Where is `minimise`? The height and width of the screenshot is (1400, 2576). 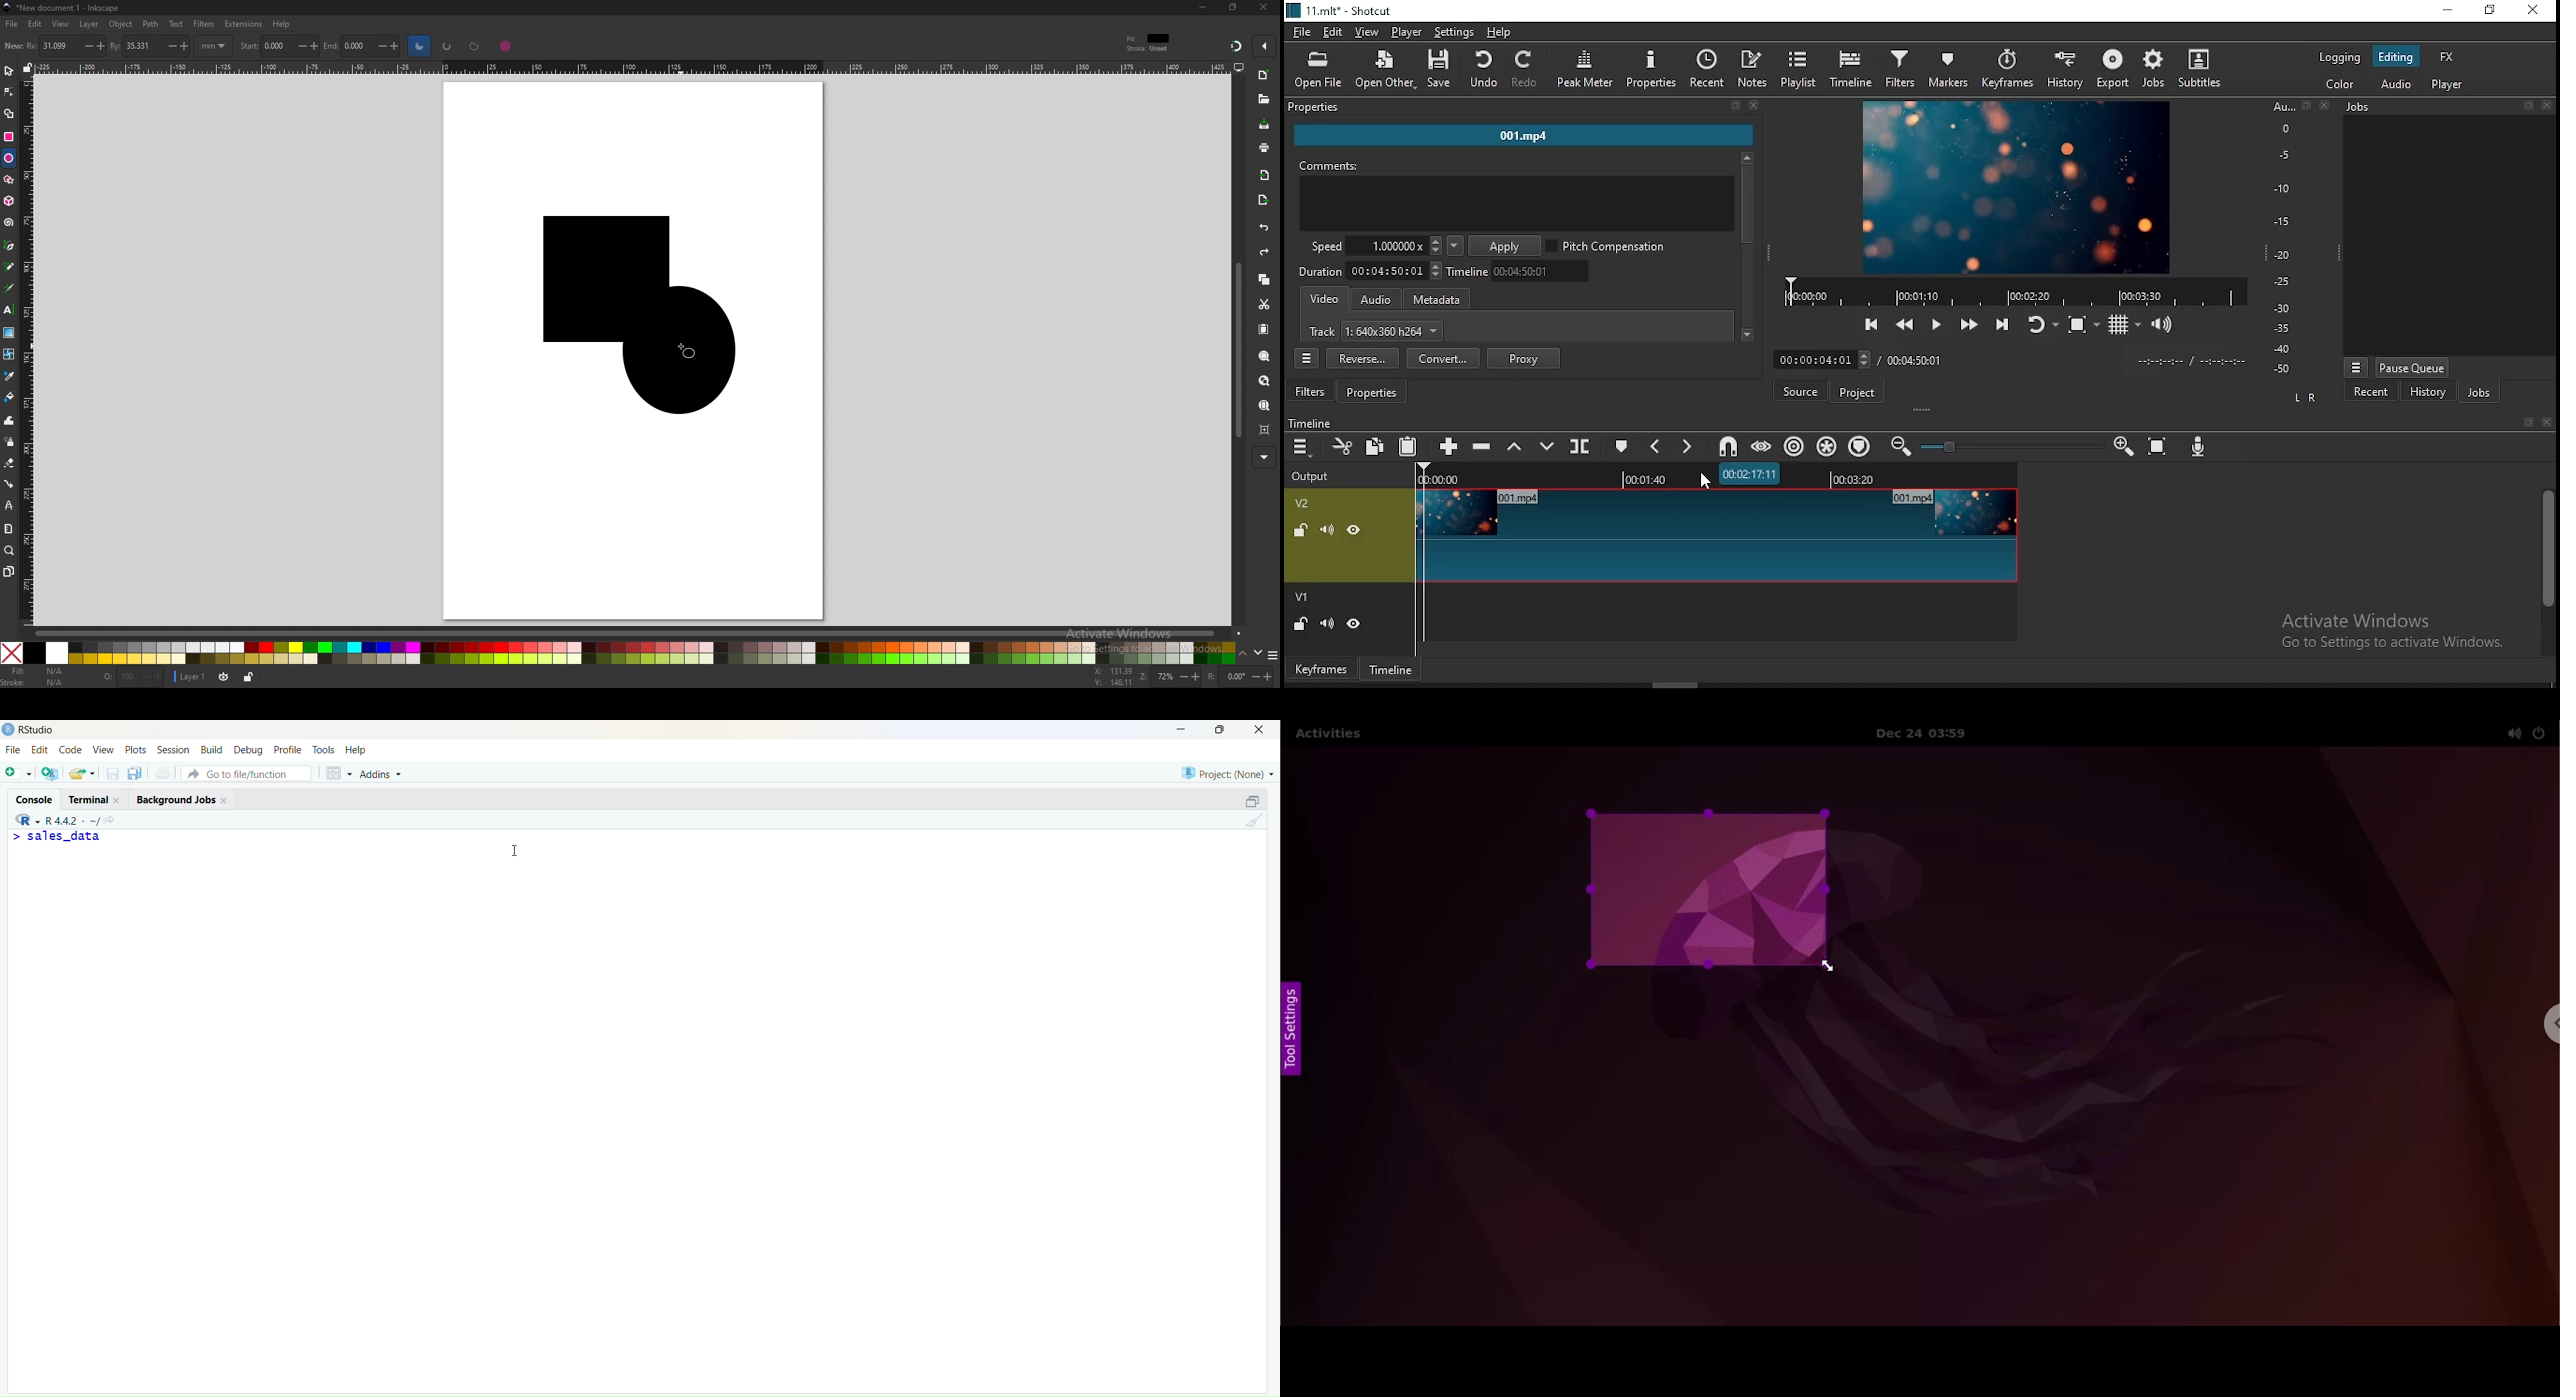
minimise is located at coordinates (1173, 728).